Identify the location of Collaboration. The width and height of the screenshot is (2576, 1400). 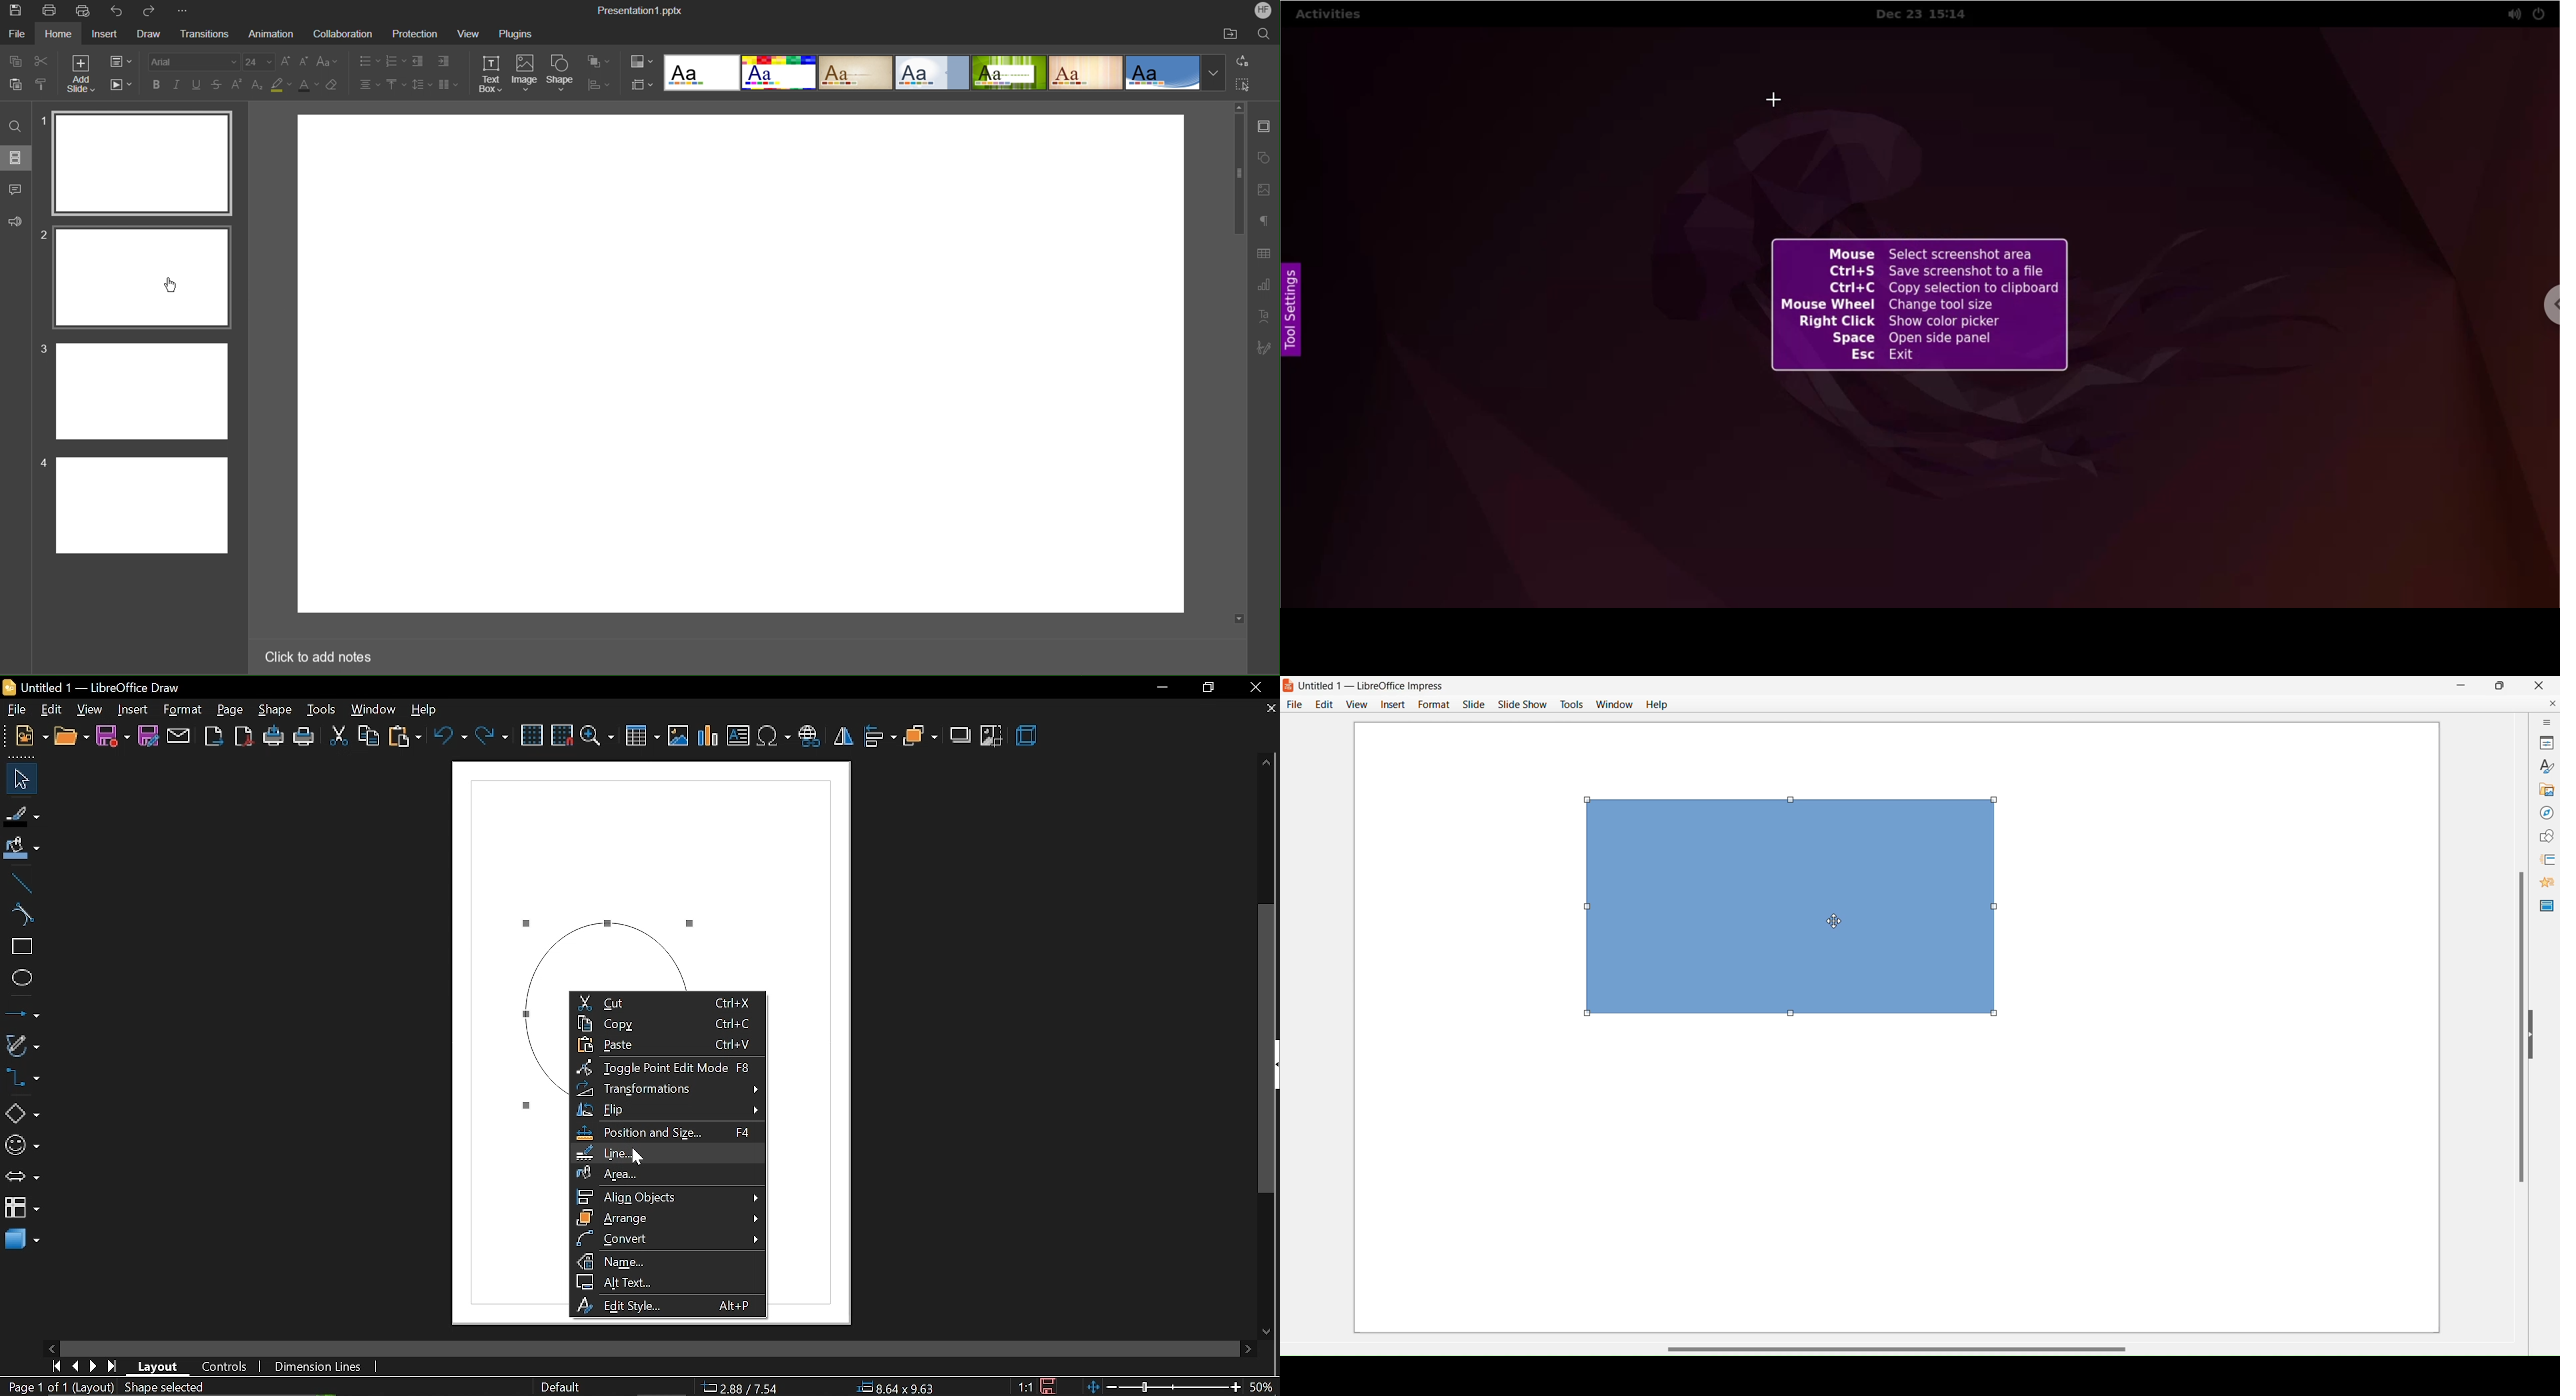
(342, 33).